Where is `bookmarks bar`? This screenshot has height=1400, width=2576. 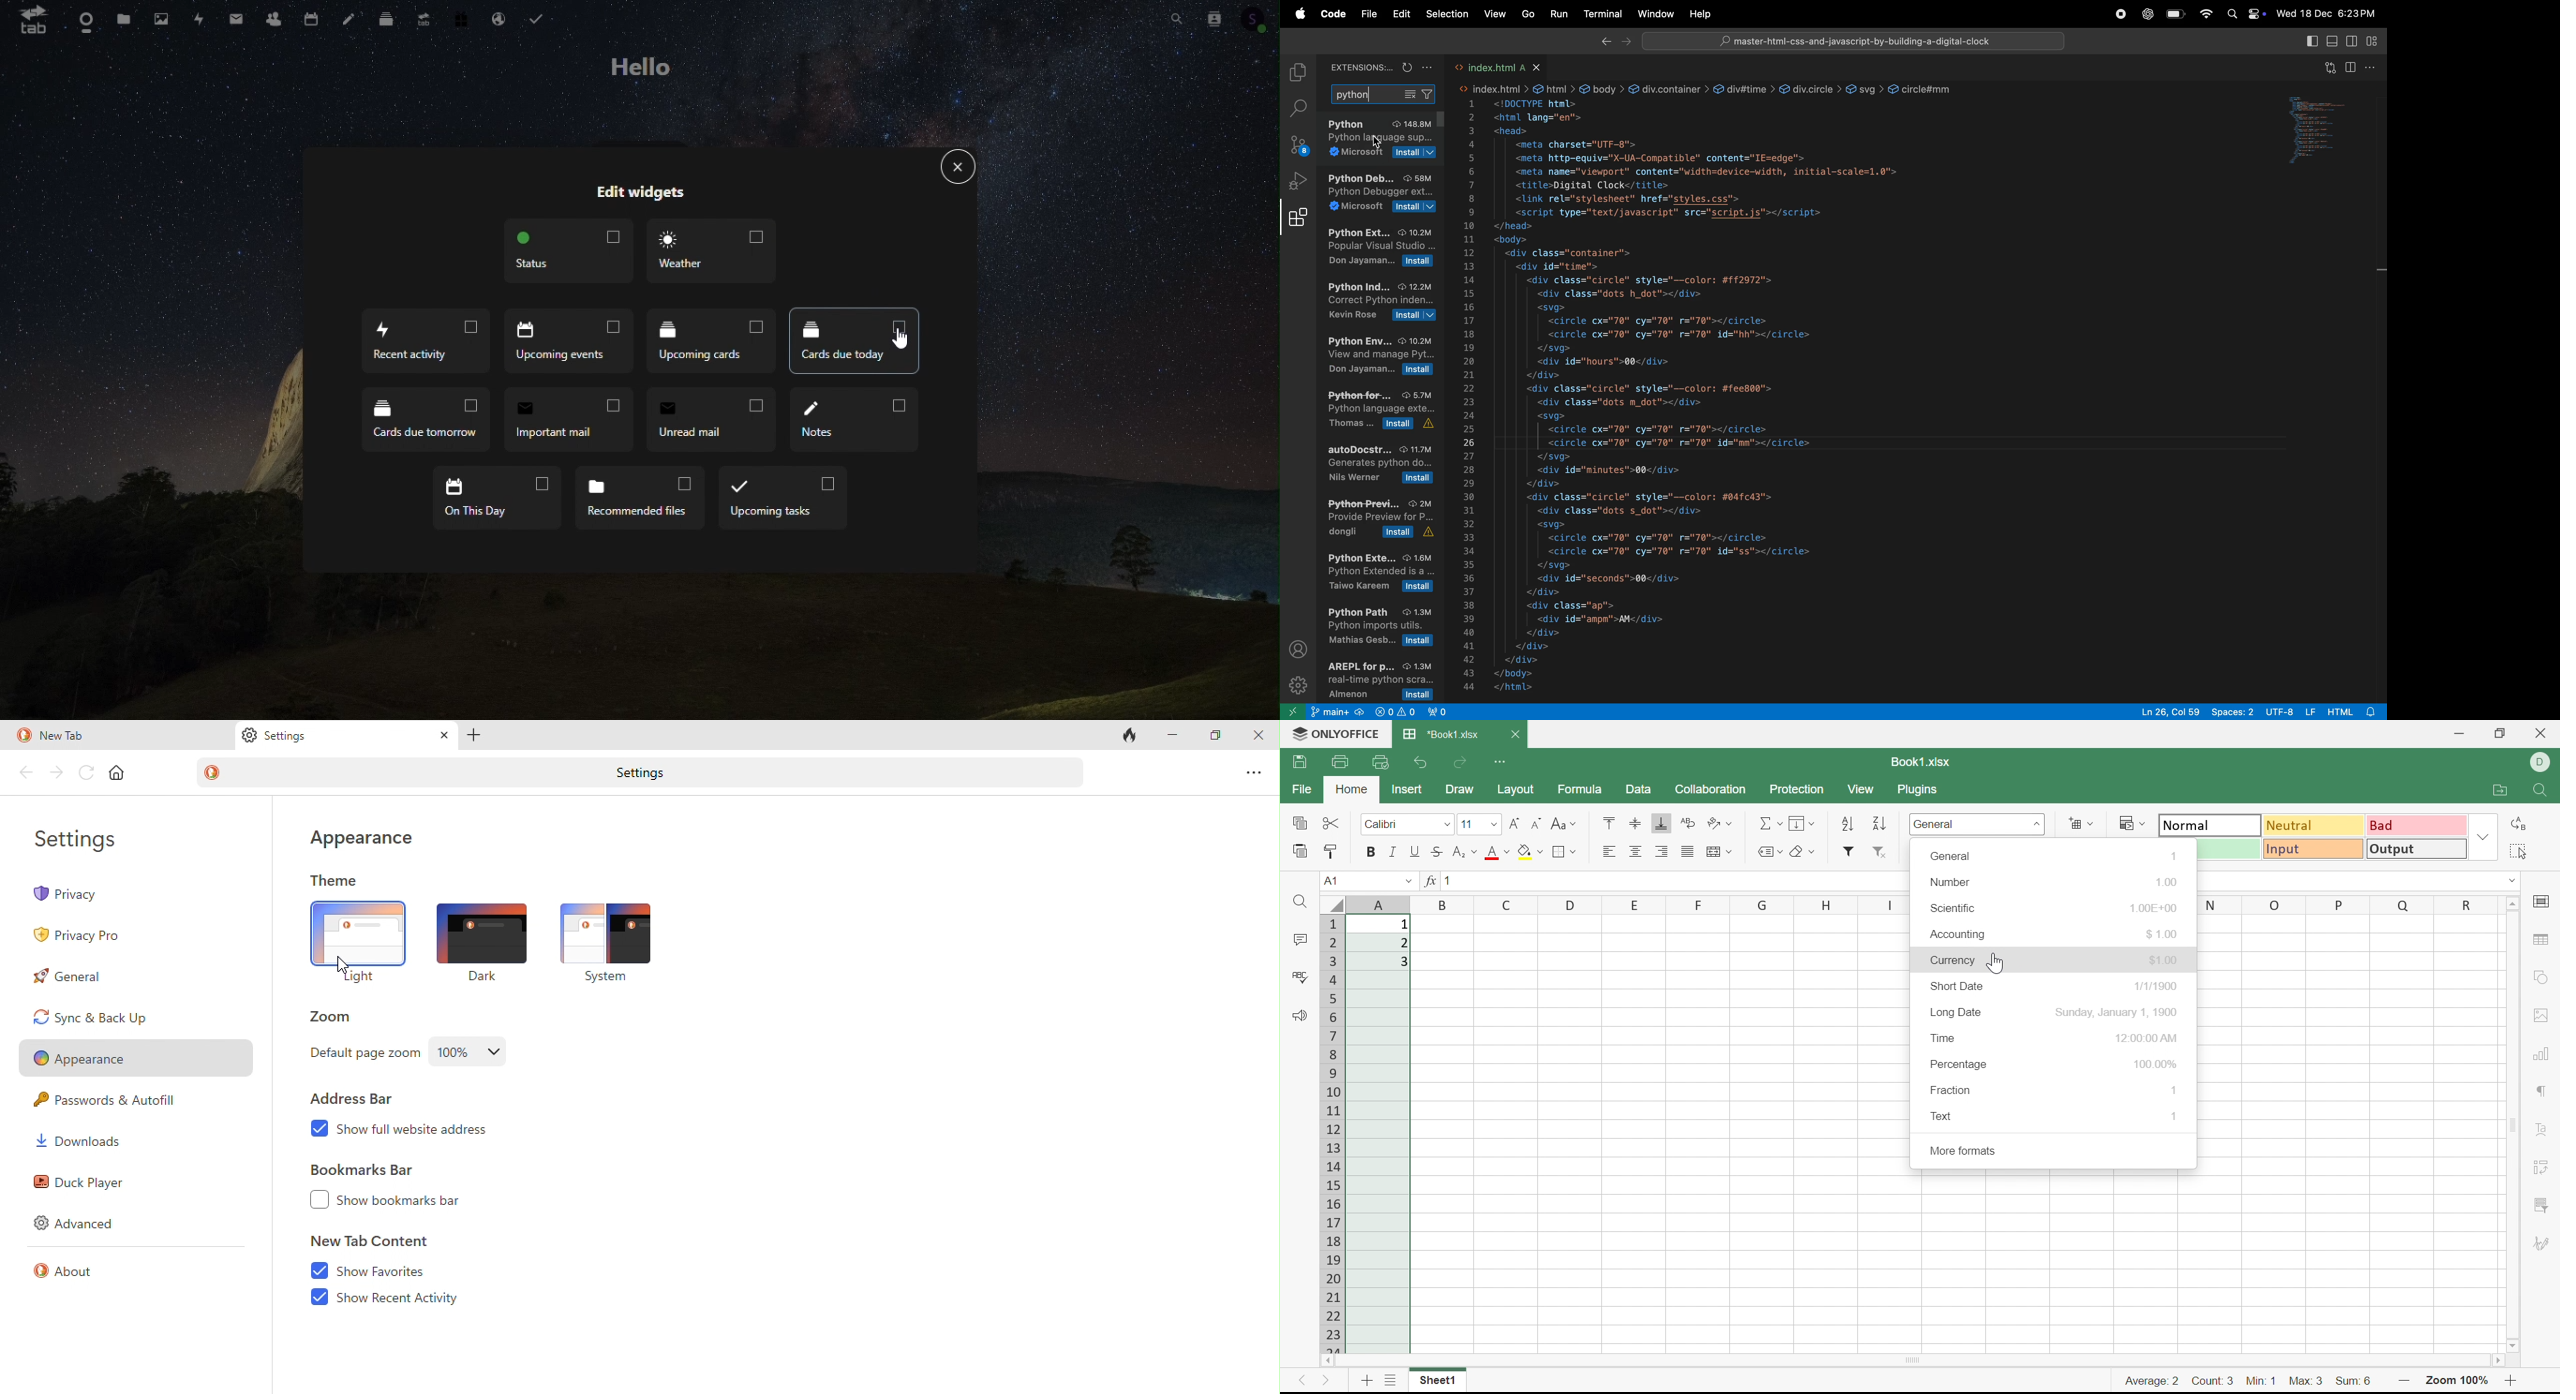 bookmarks bar is located at coordinates (365, 1172).